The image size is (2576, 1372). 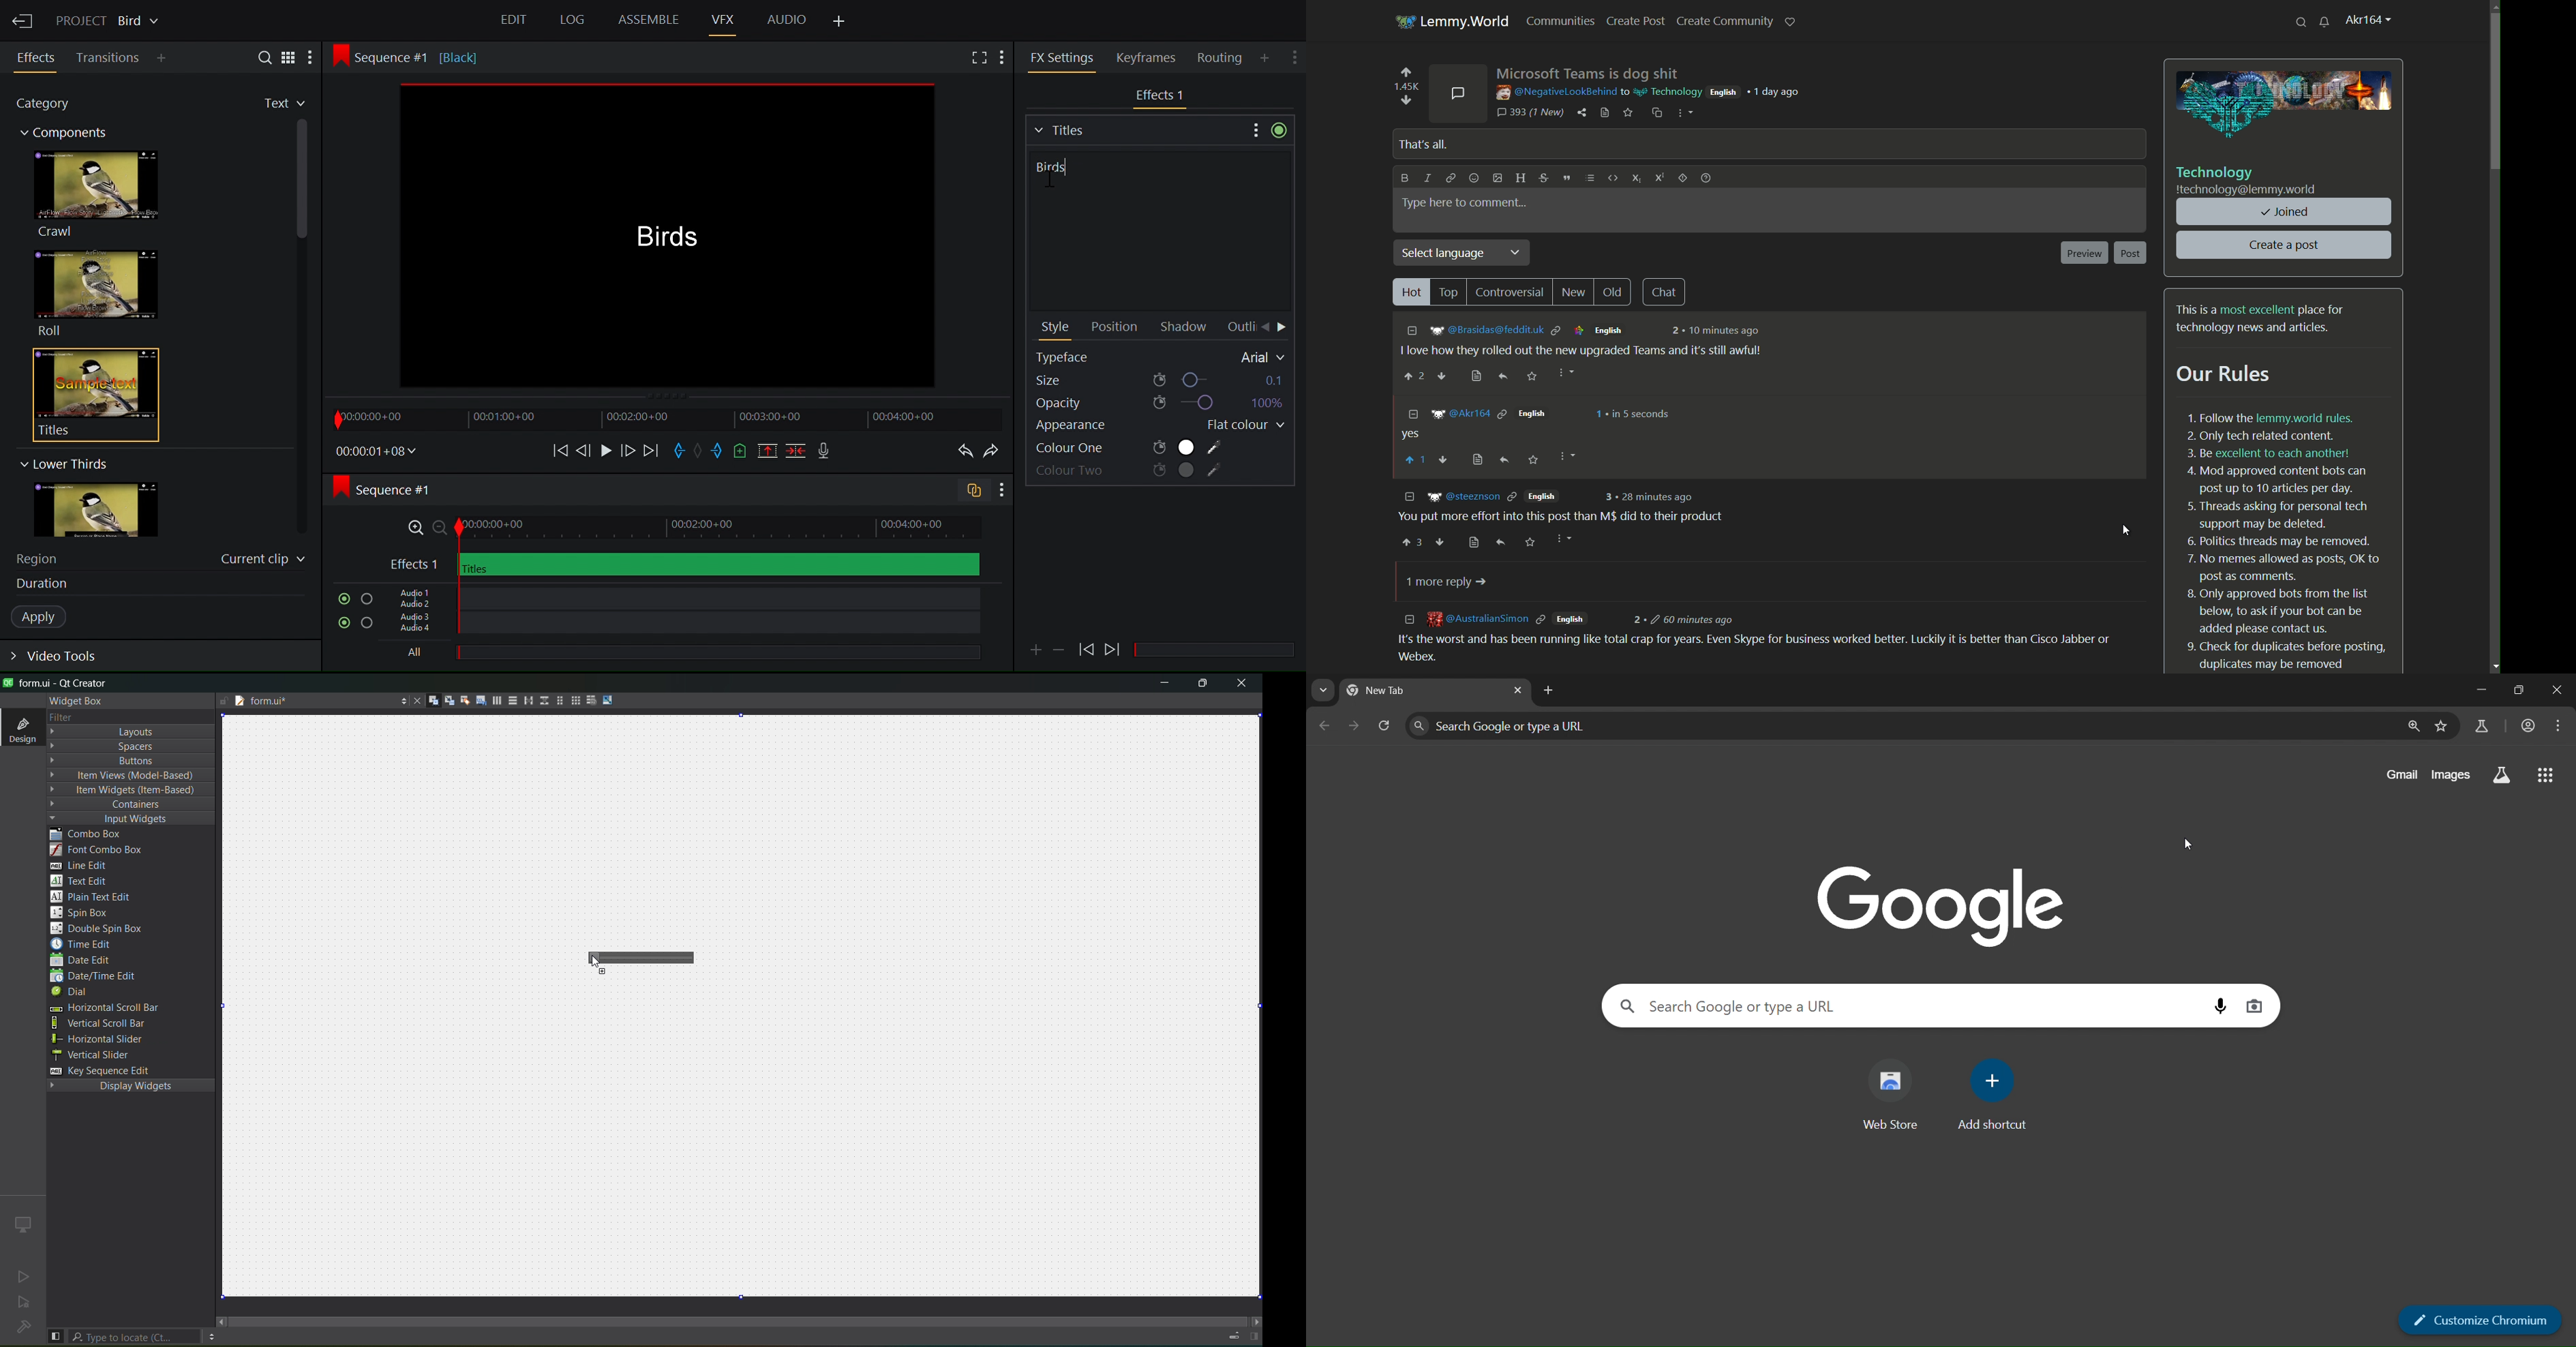 What do you see at coordinates (110, 731) in the screenshot?
I see `layout` at bounding box center [110, 731].